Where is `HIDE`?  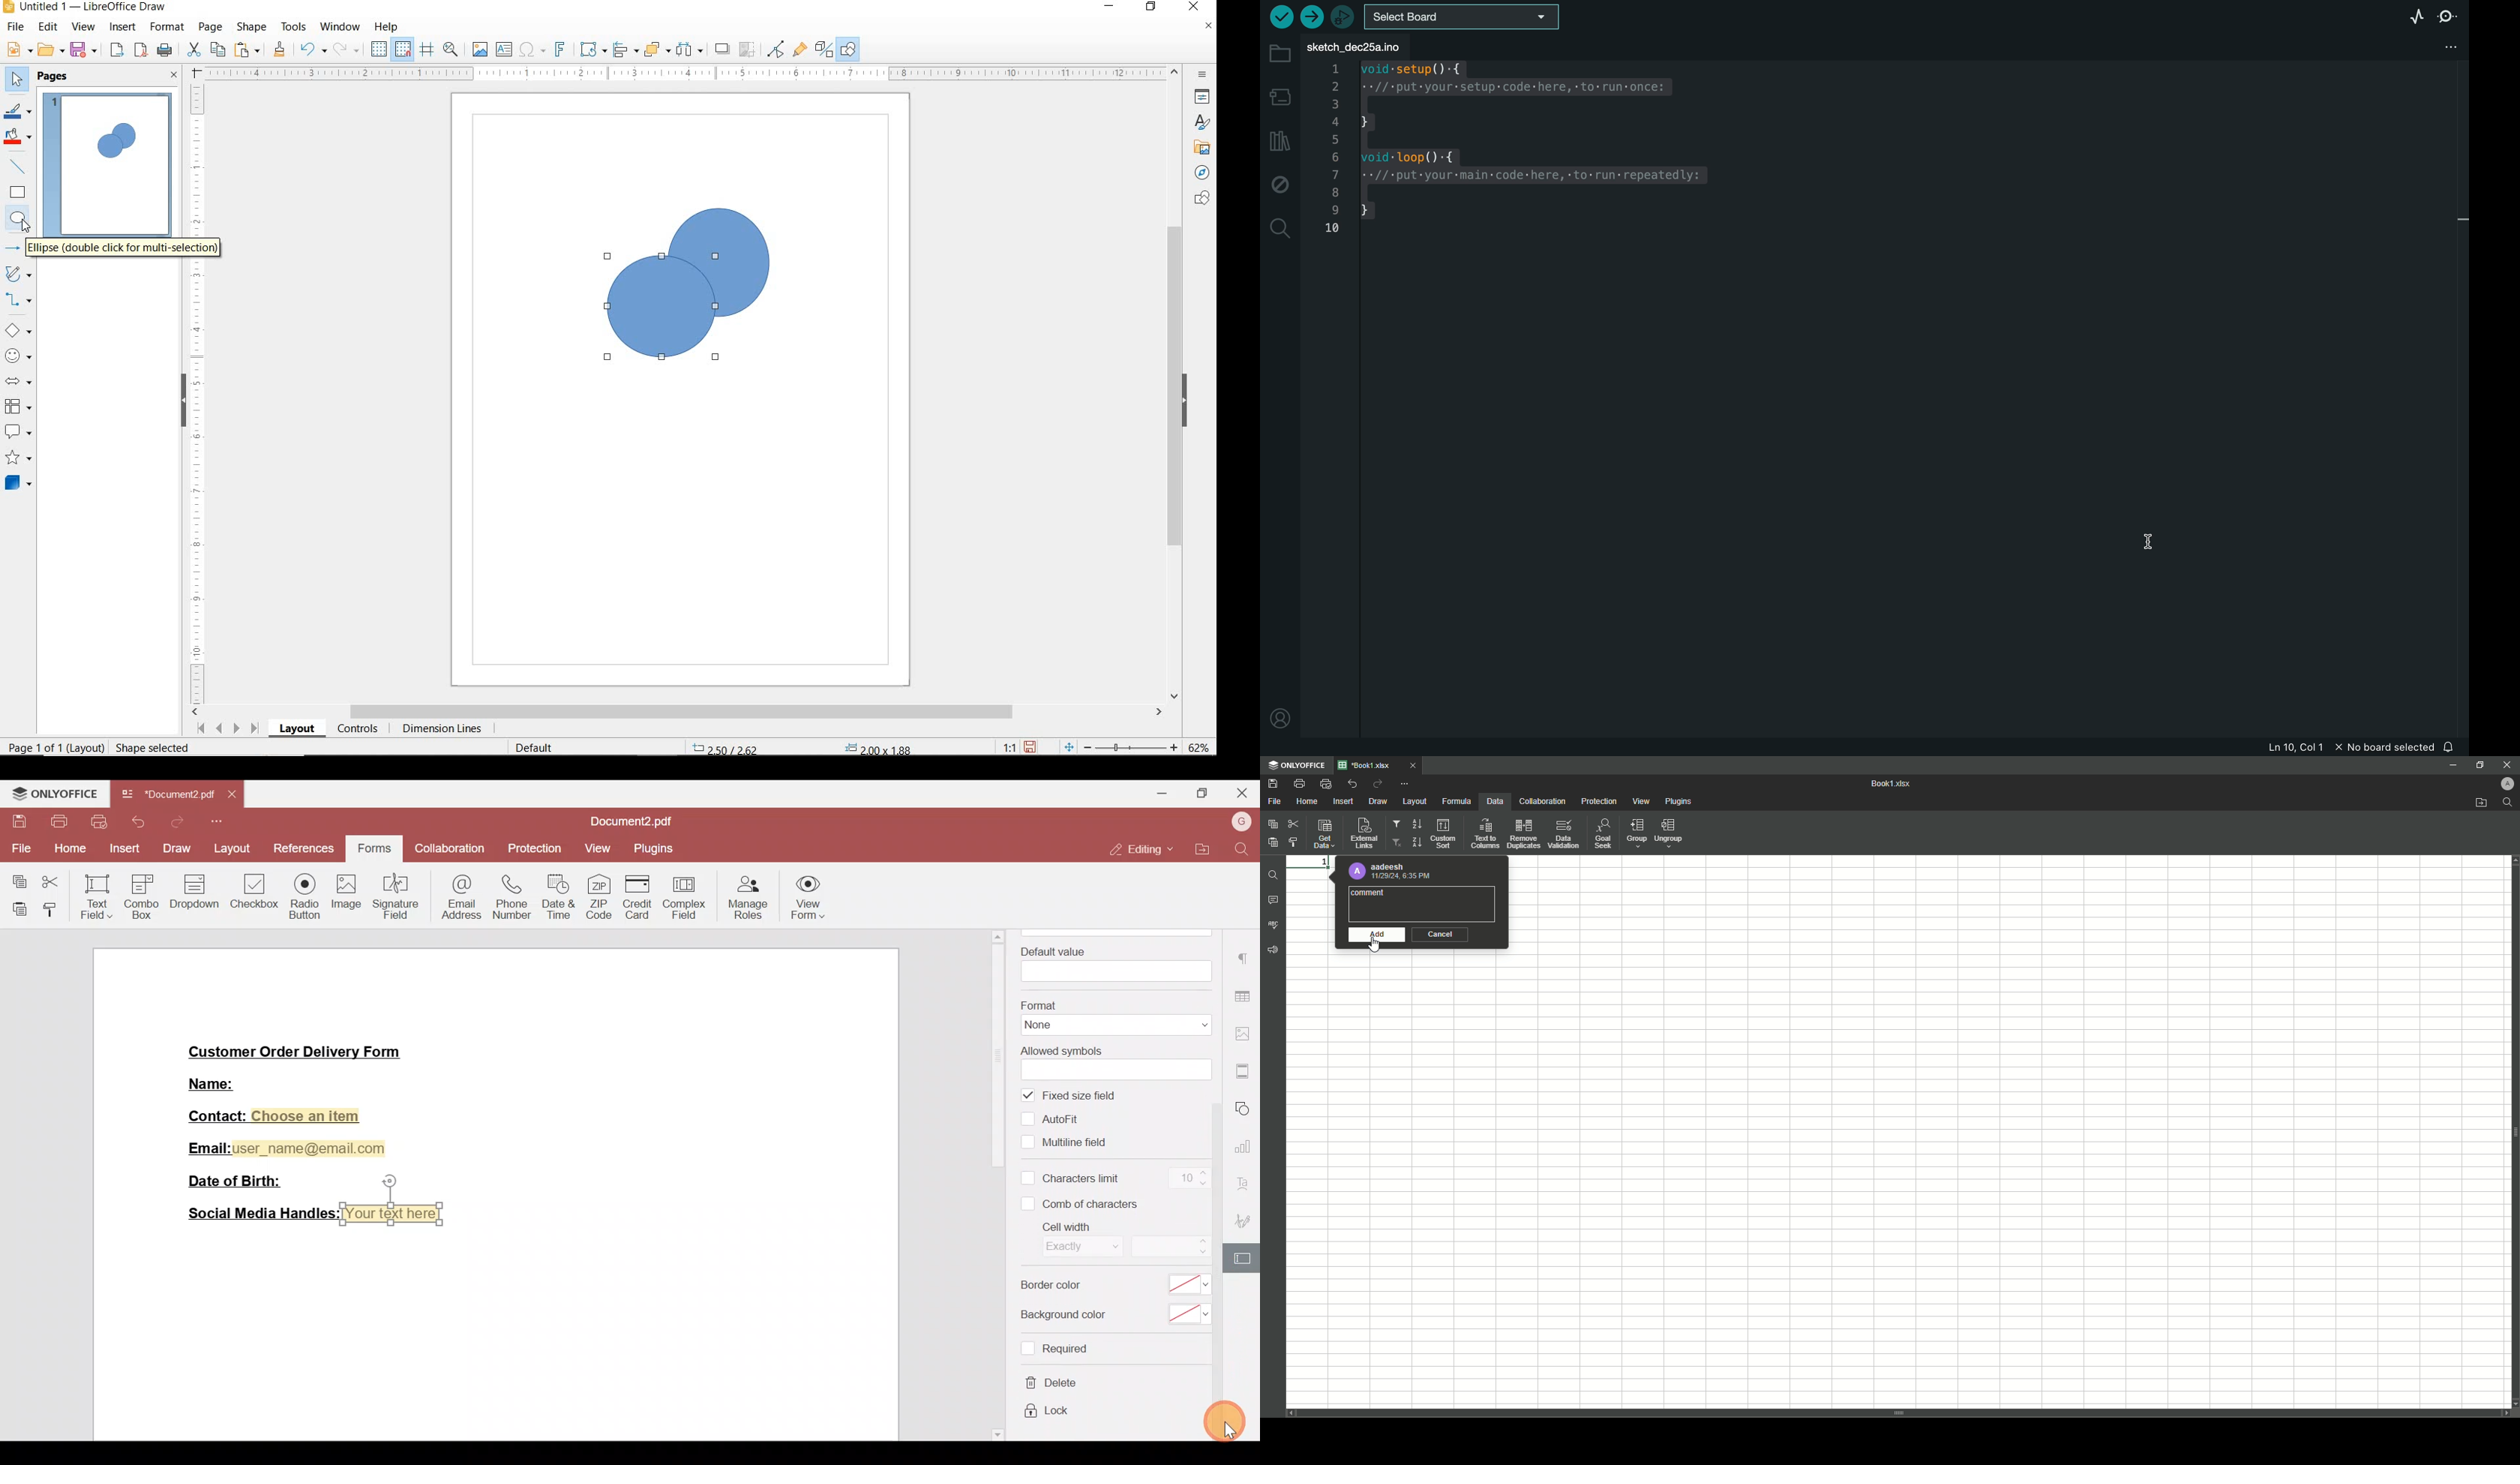 HIDE is located at coordinates (181, 398).